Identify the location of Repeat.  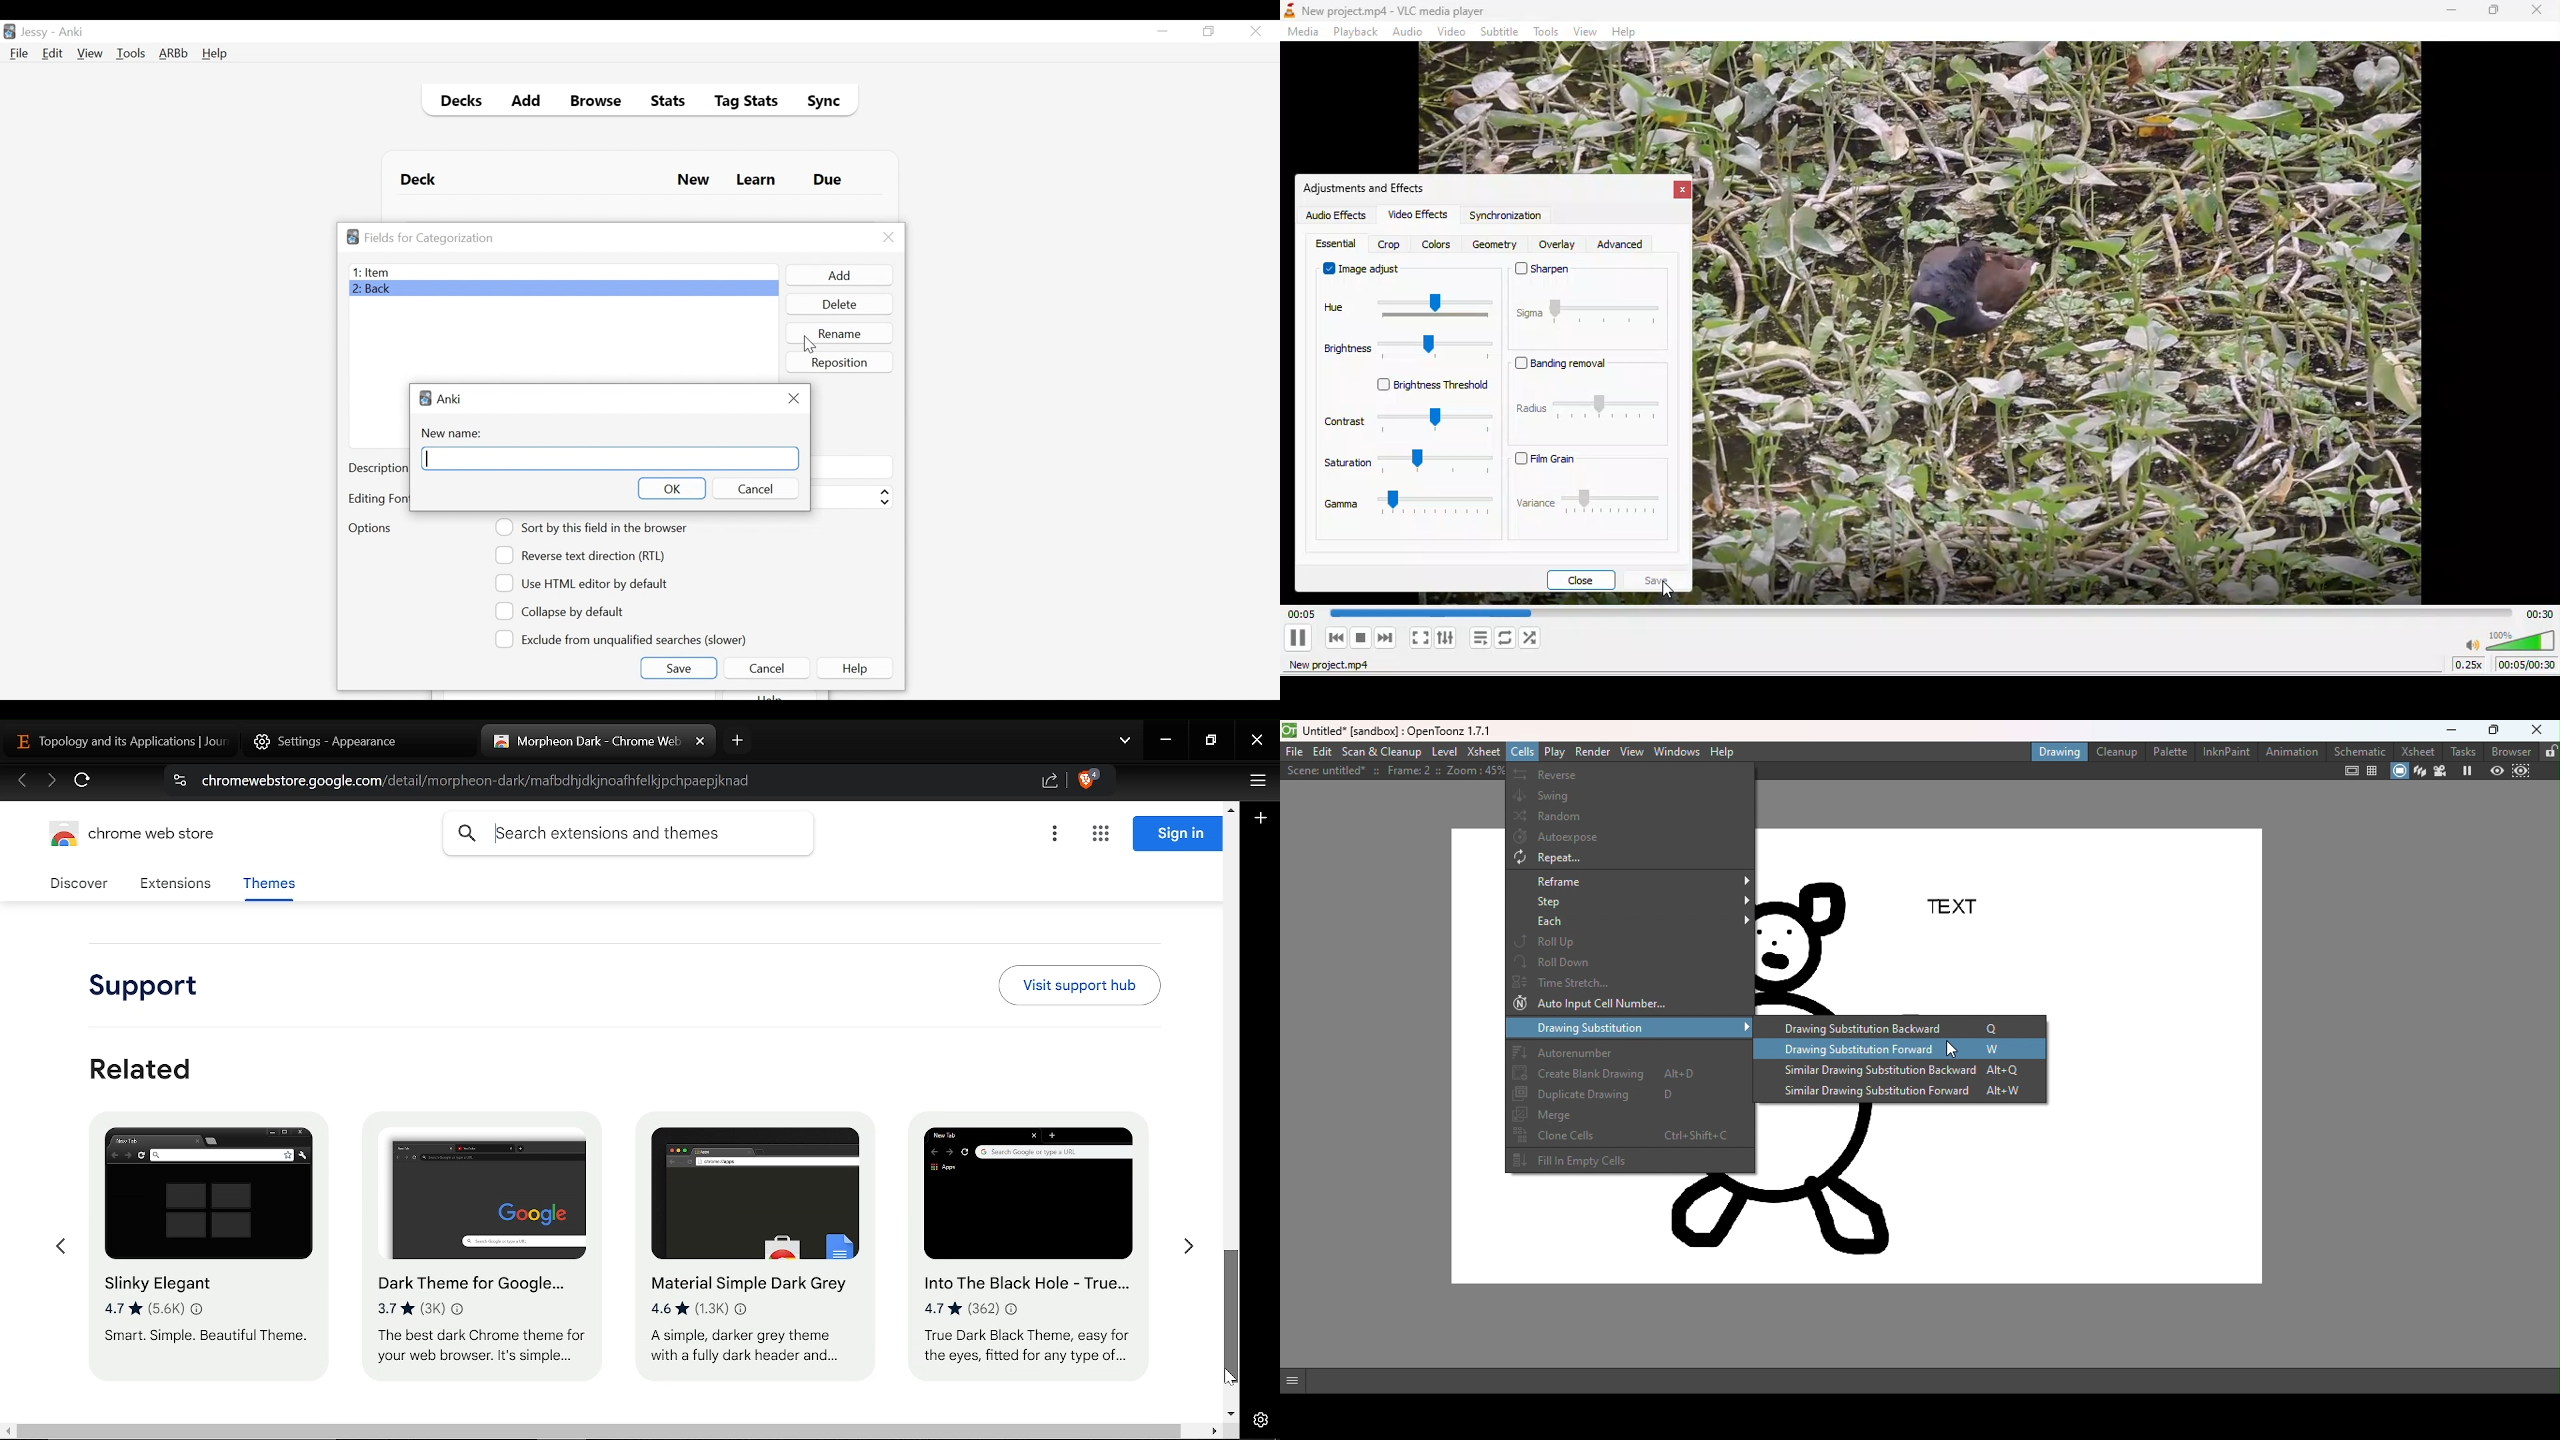
(1634, 860).